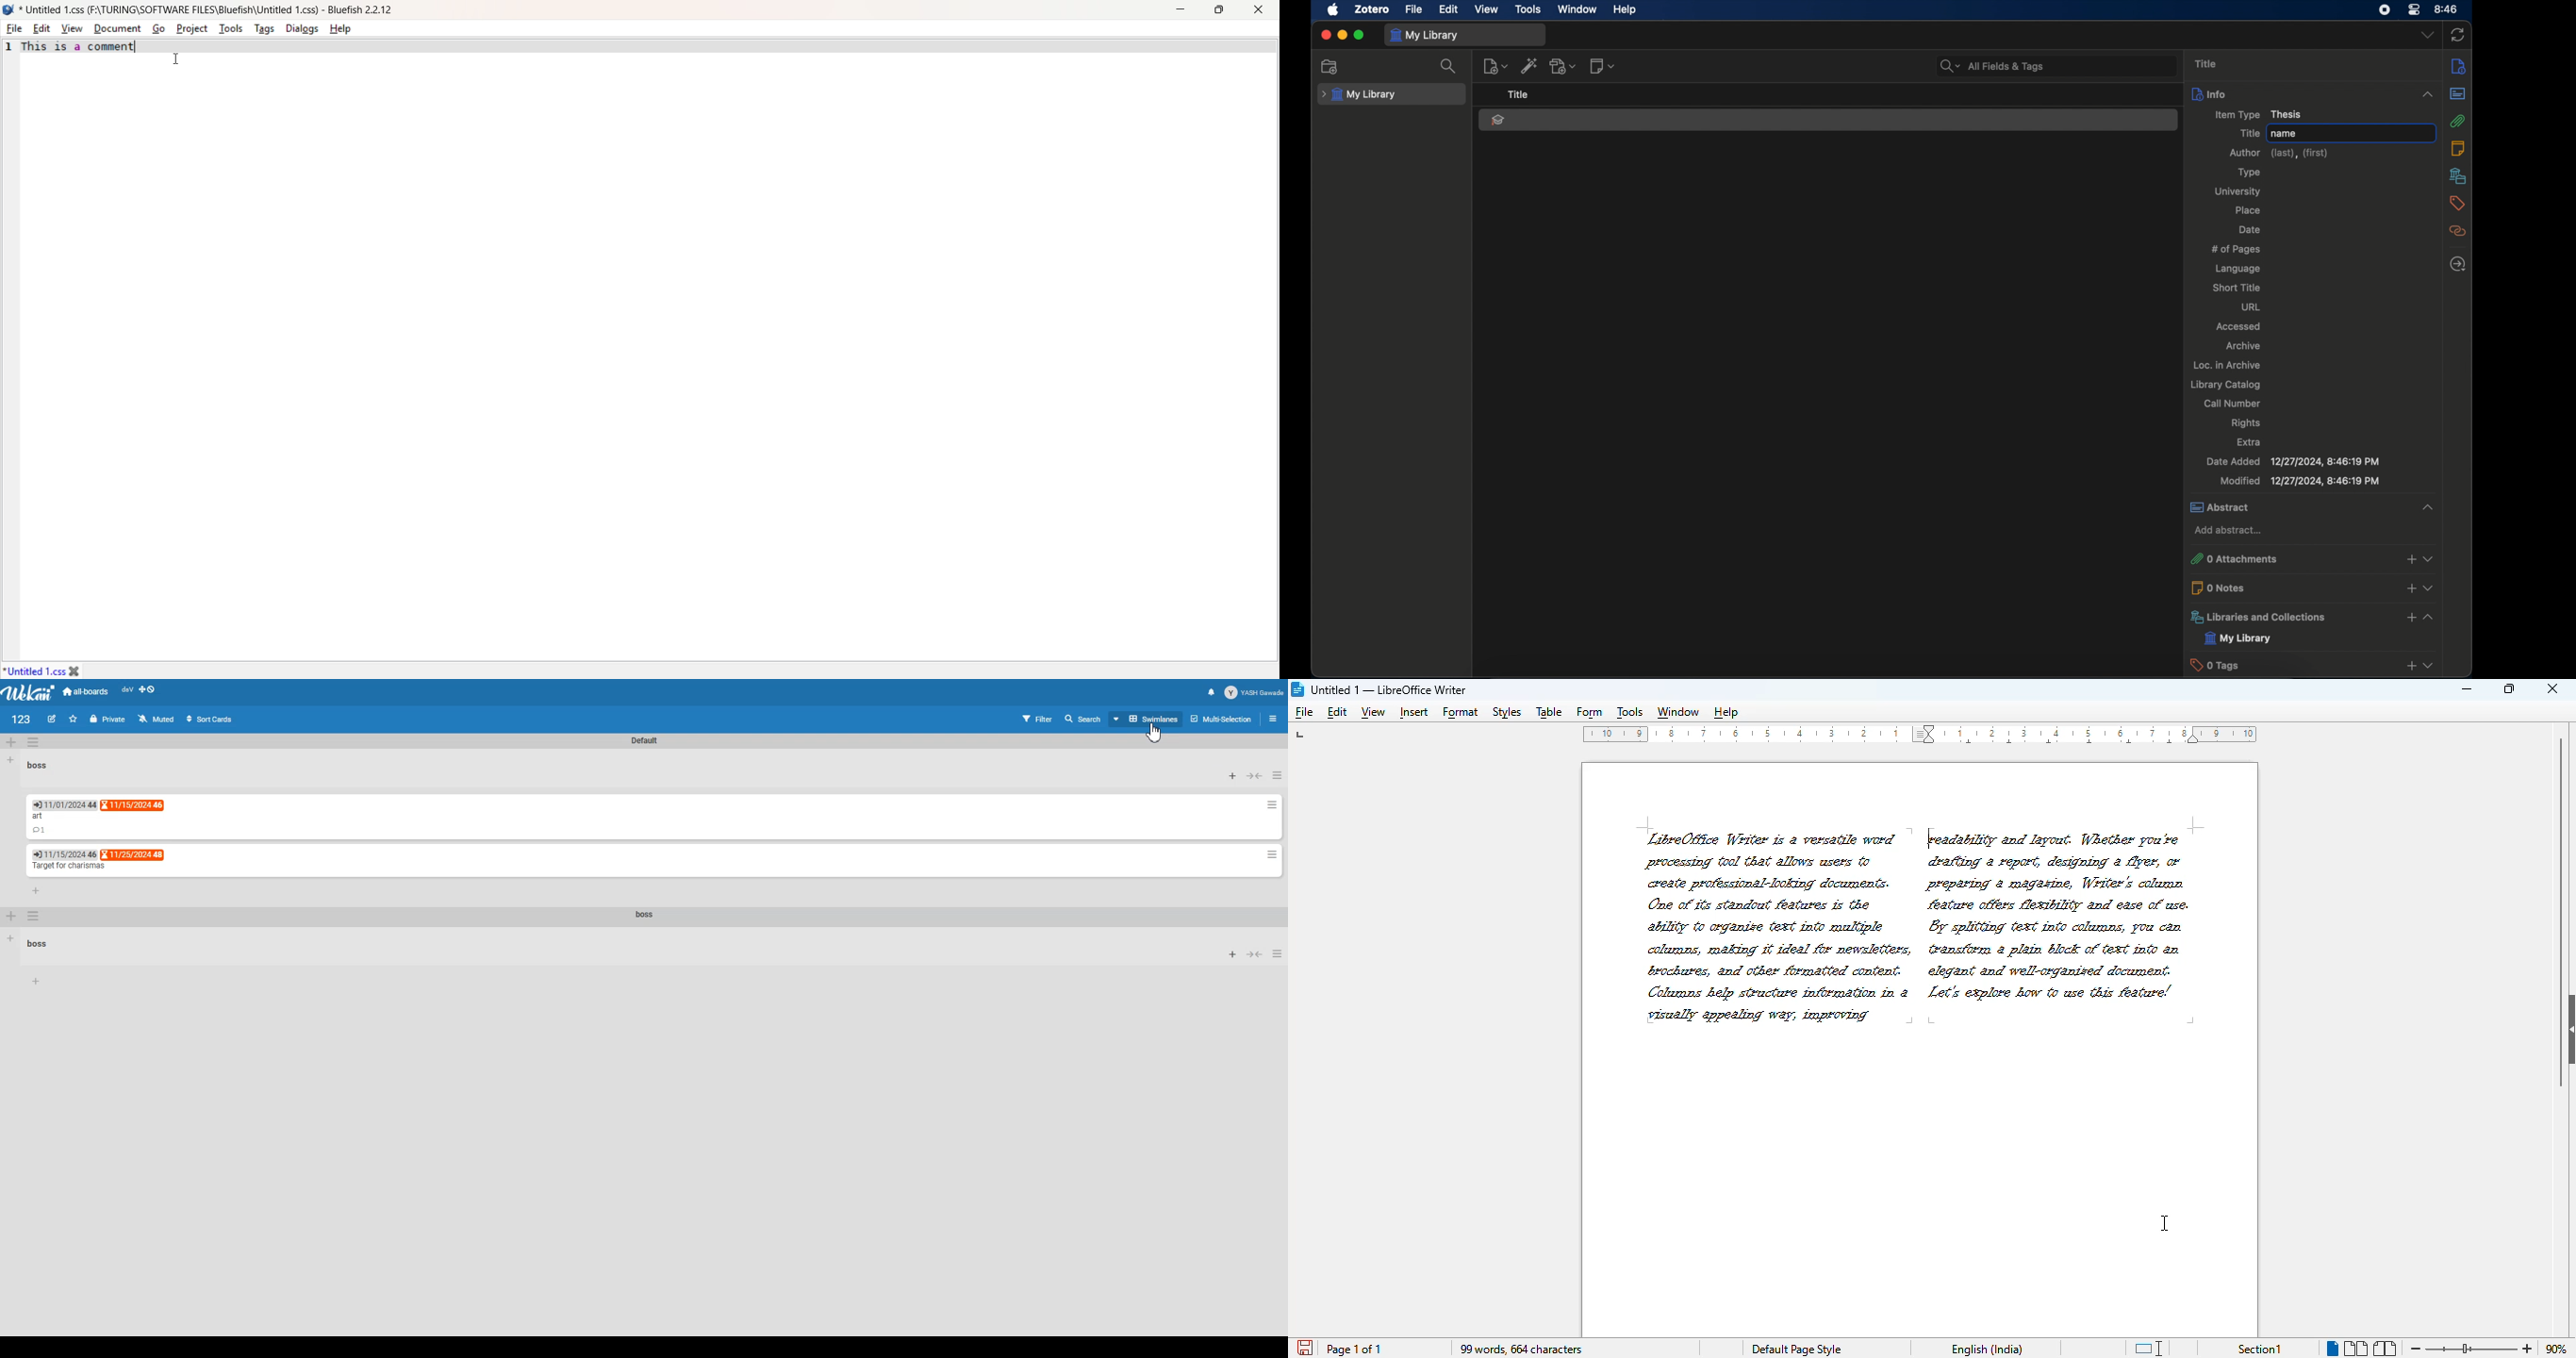 The width and height of the screenshot is (2576, 1372). What do you see at coordinates (1337, 712) in the screenshot?
I see `edit` at bounding box center [1337, 712].